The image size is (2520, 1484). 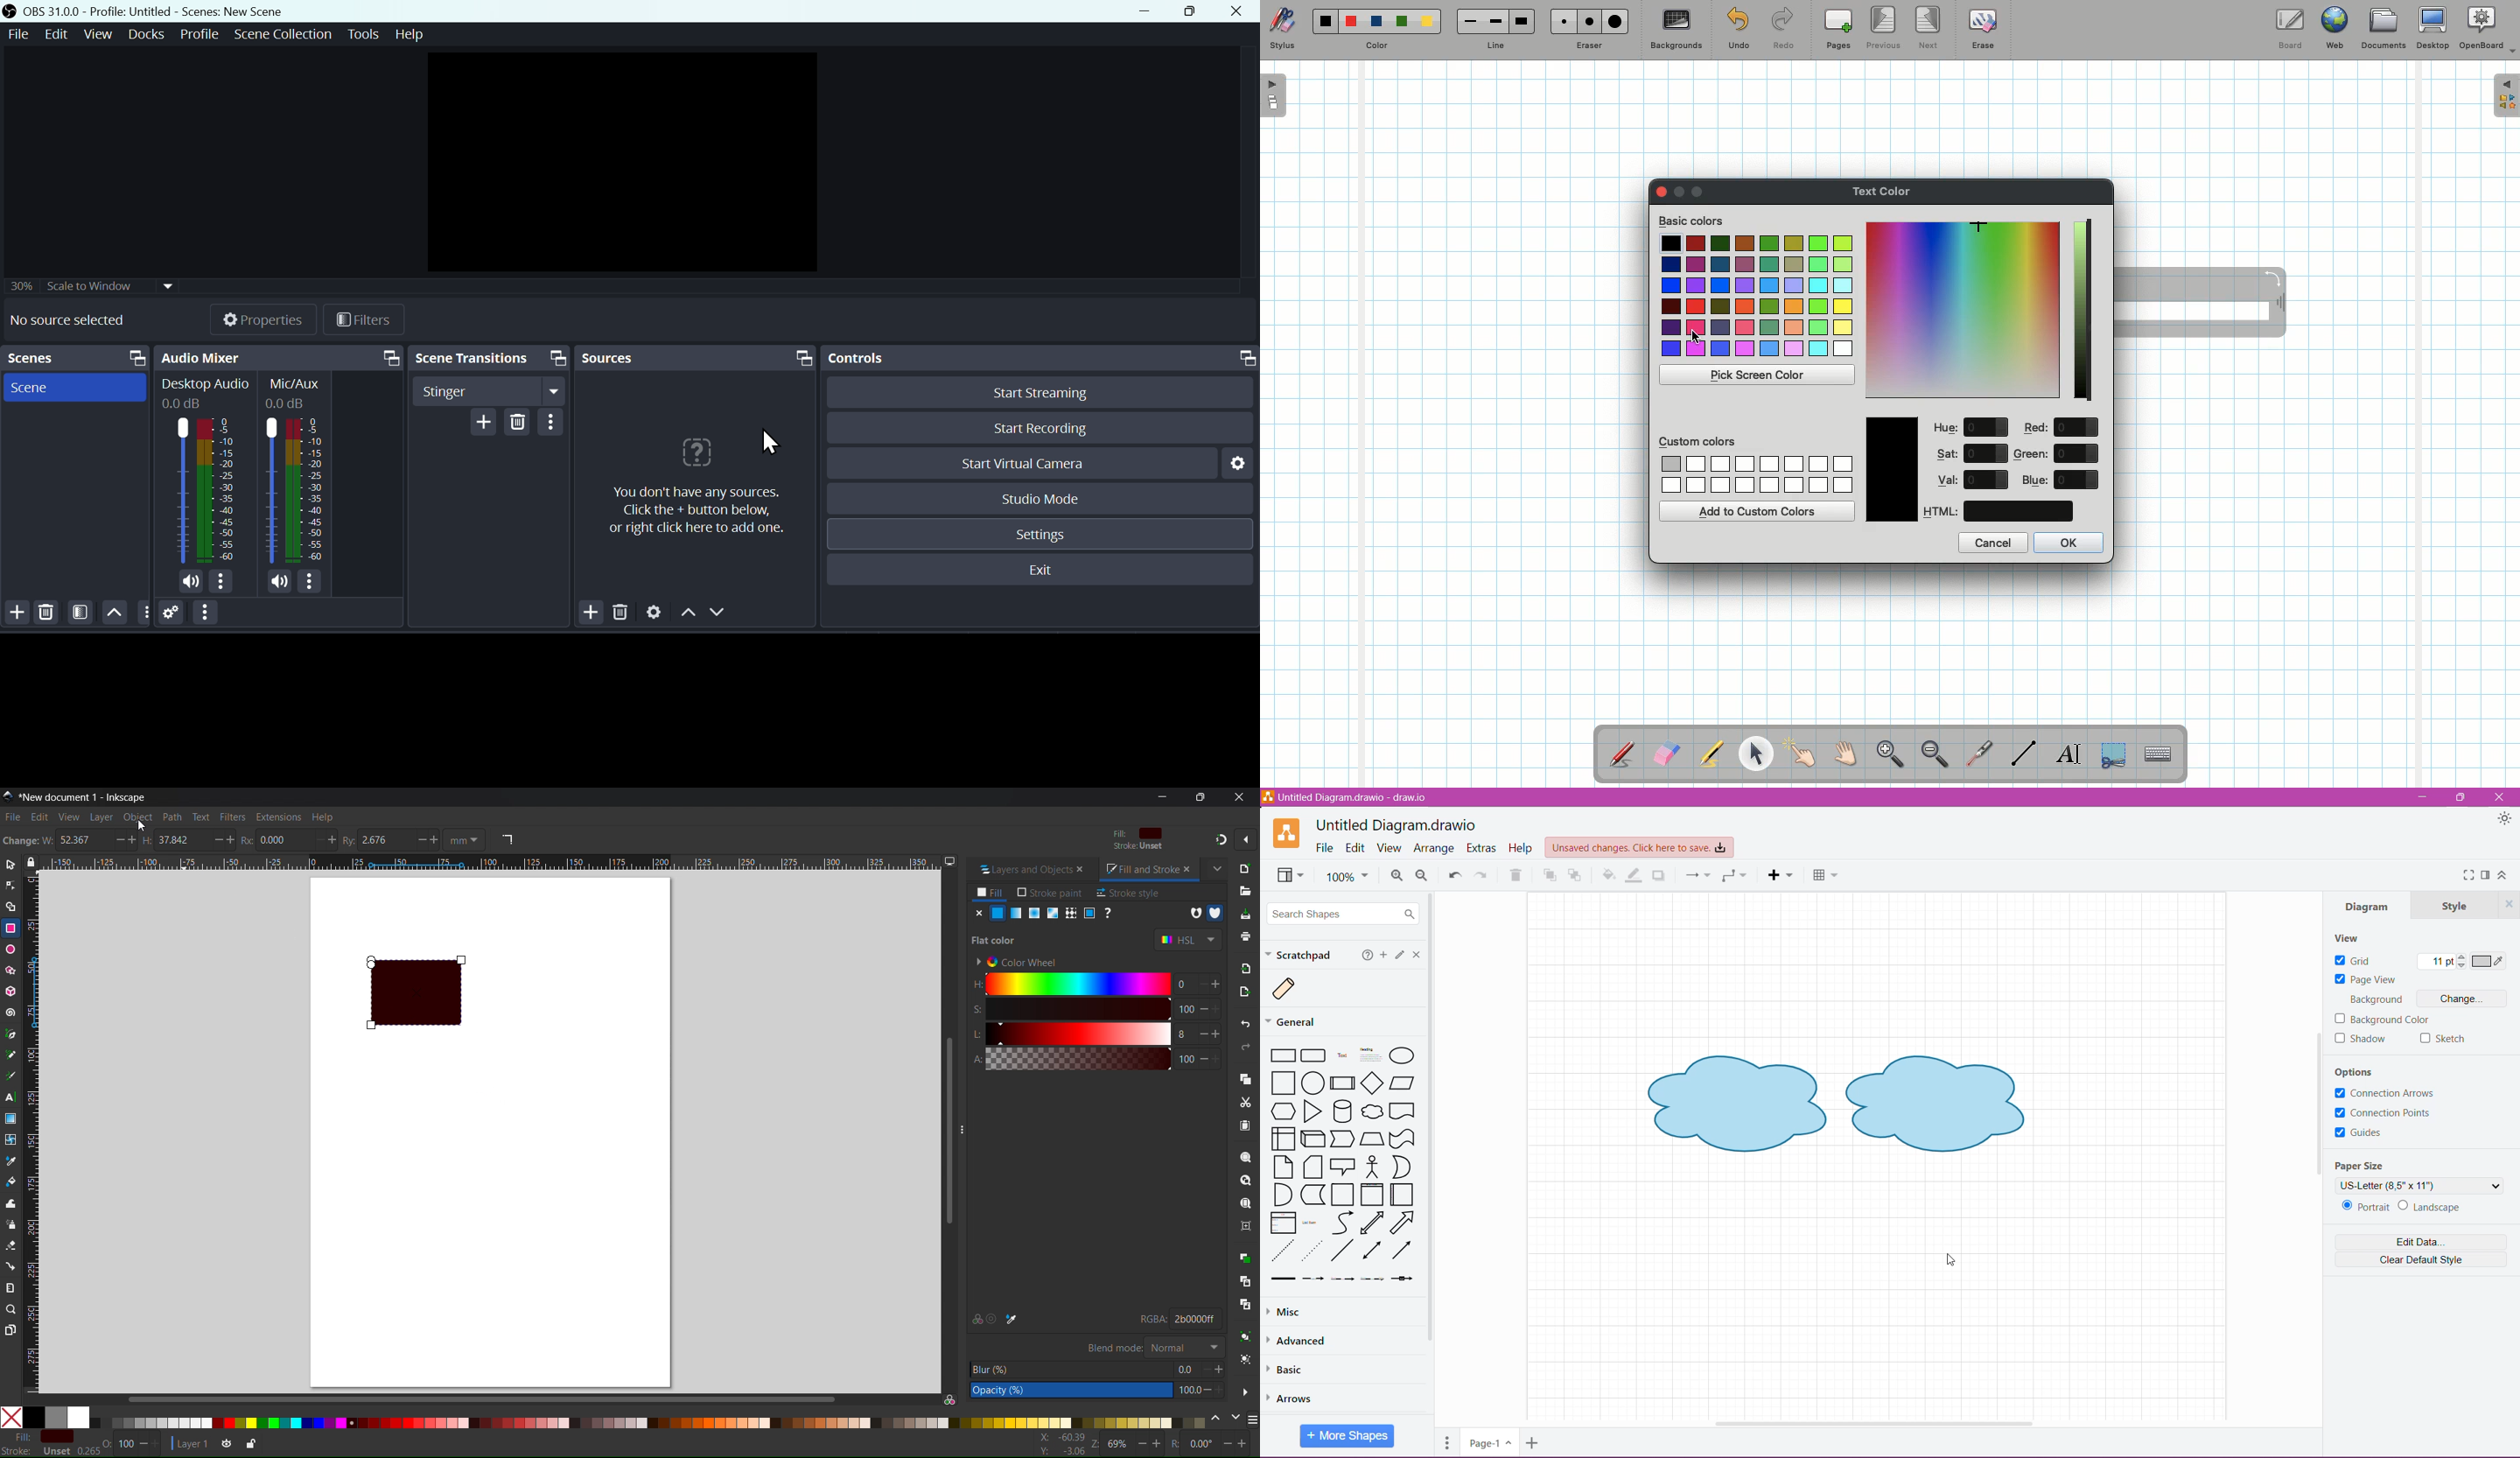 What do you see at coordinates (200, 36) in the screenshot?
I see `Profile` at bounding box center [200, 36].